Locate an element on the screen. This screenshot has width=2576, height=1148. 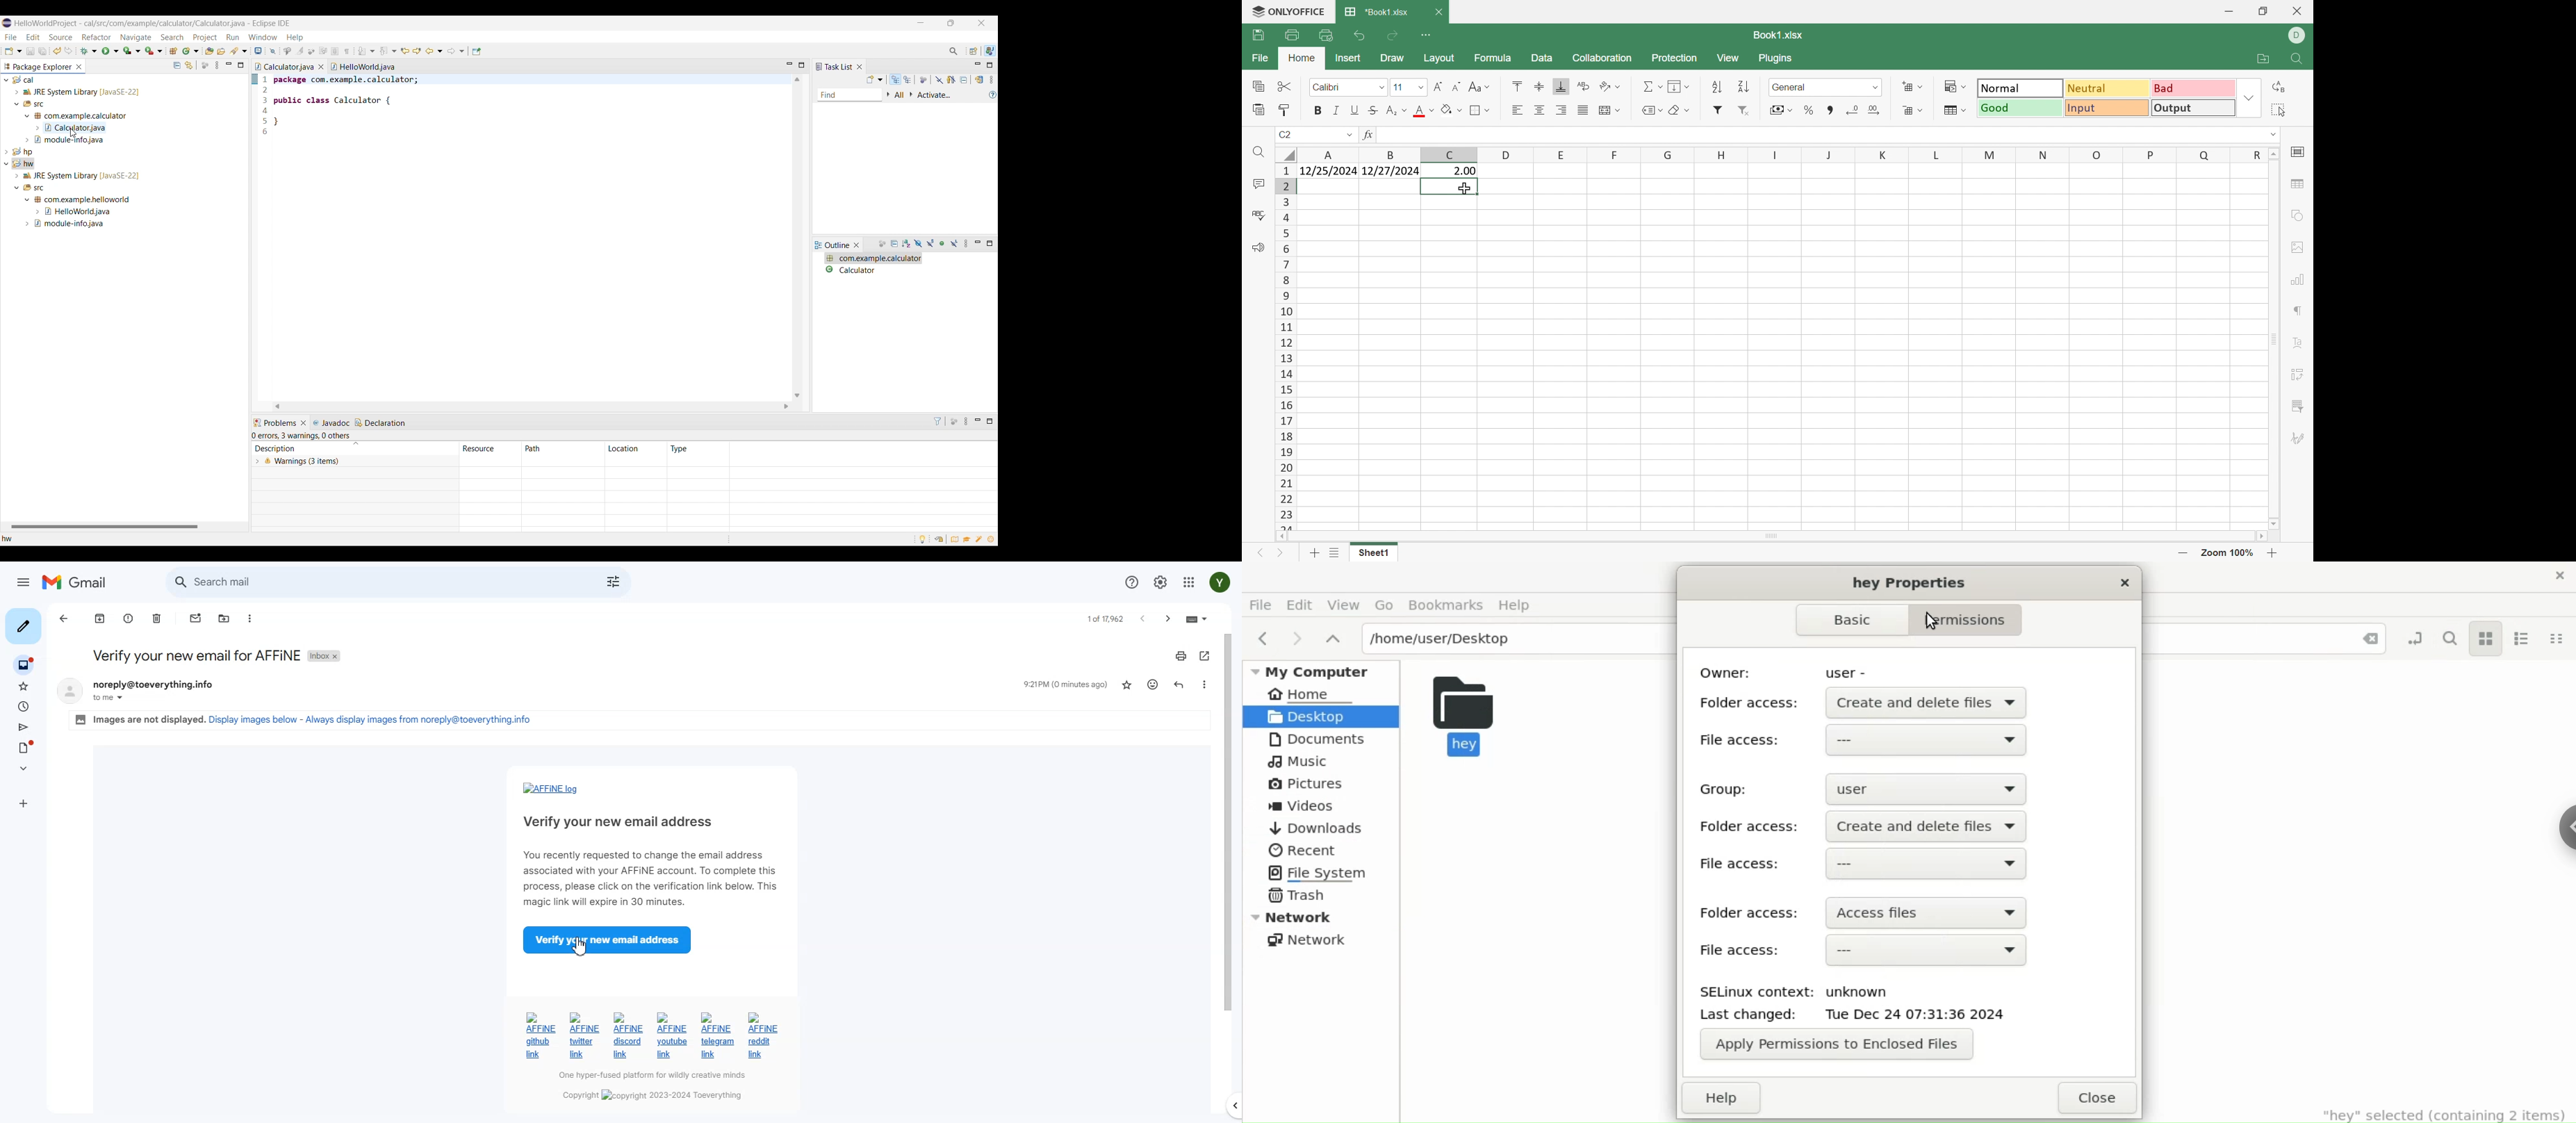
Refactor is located at coordinates (96, 37).